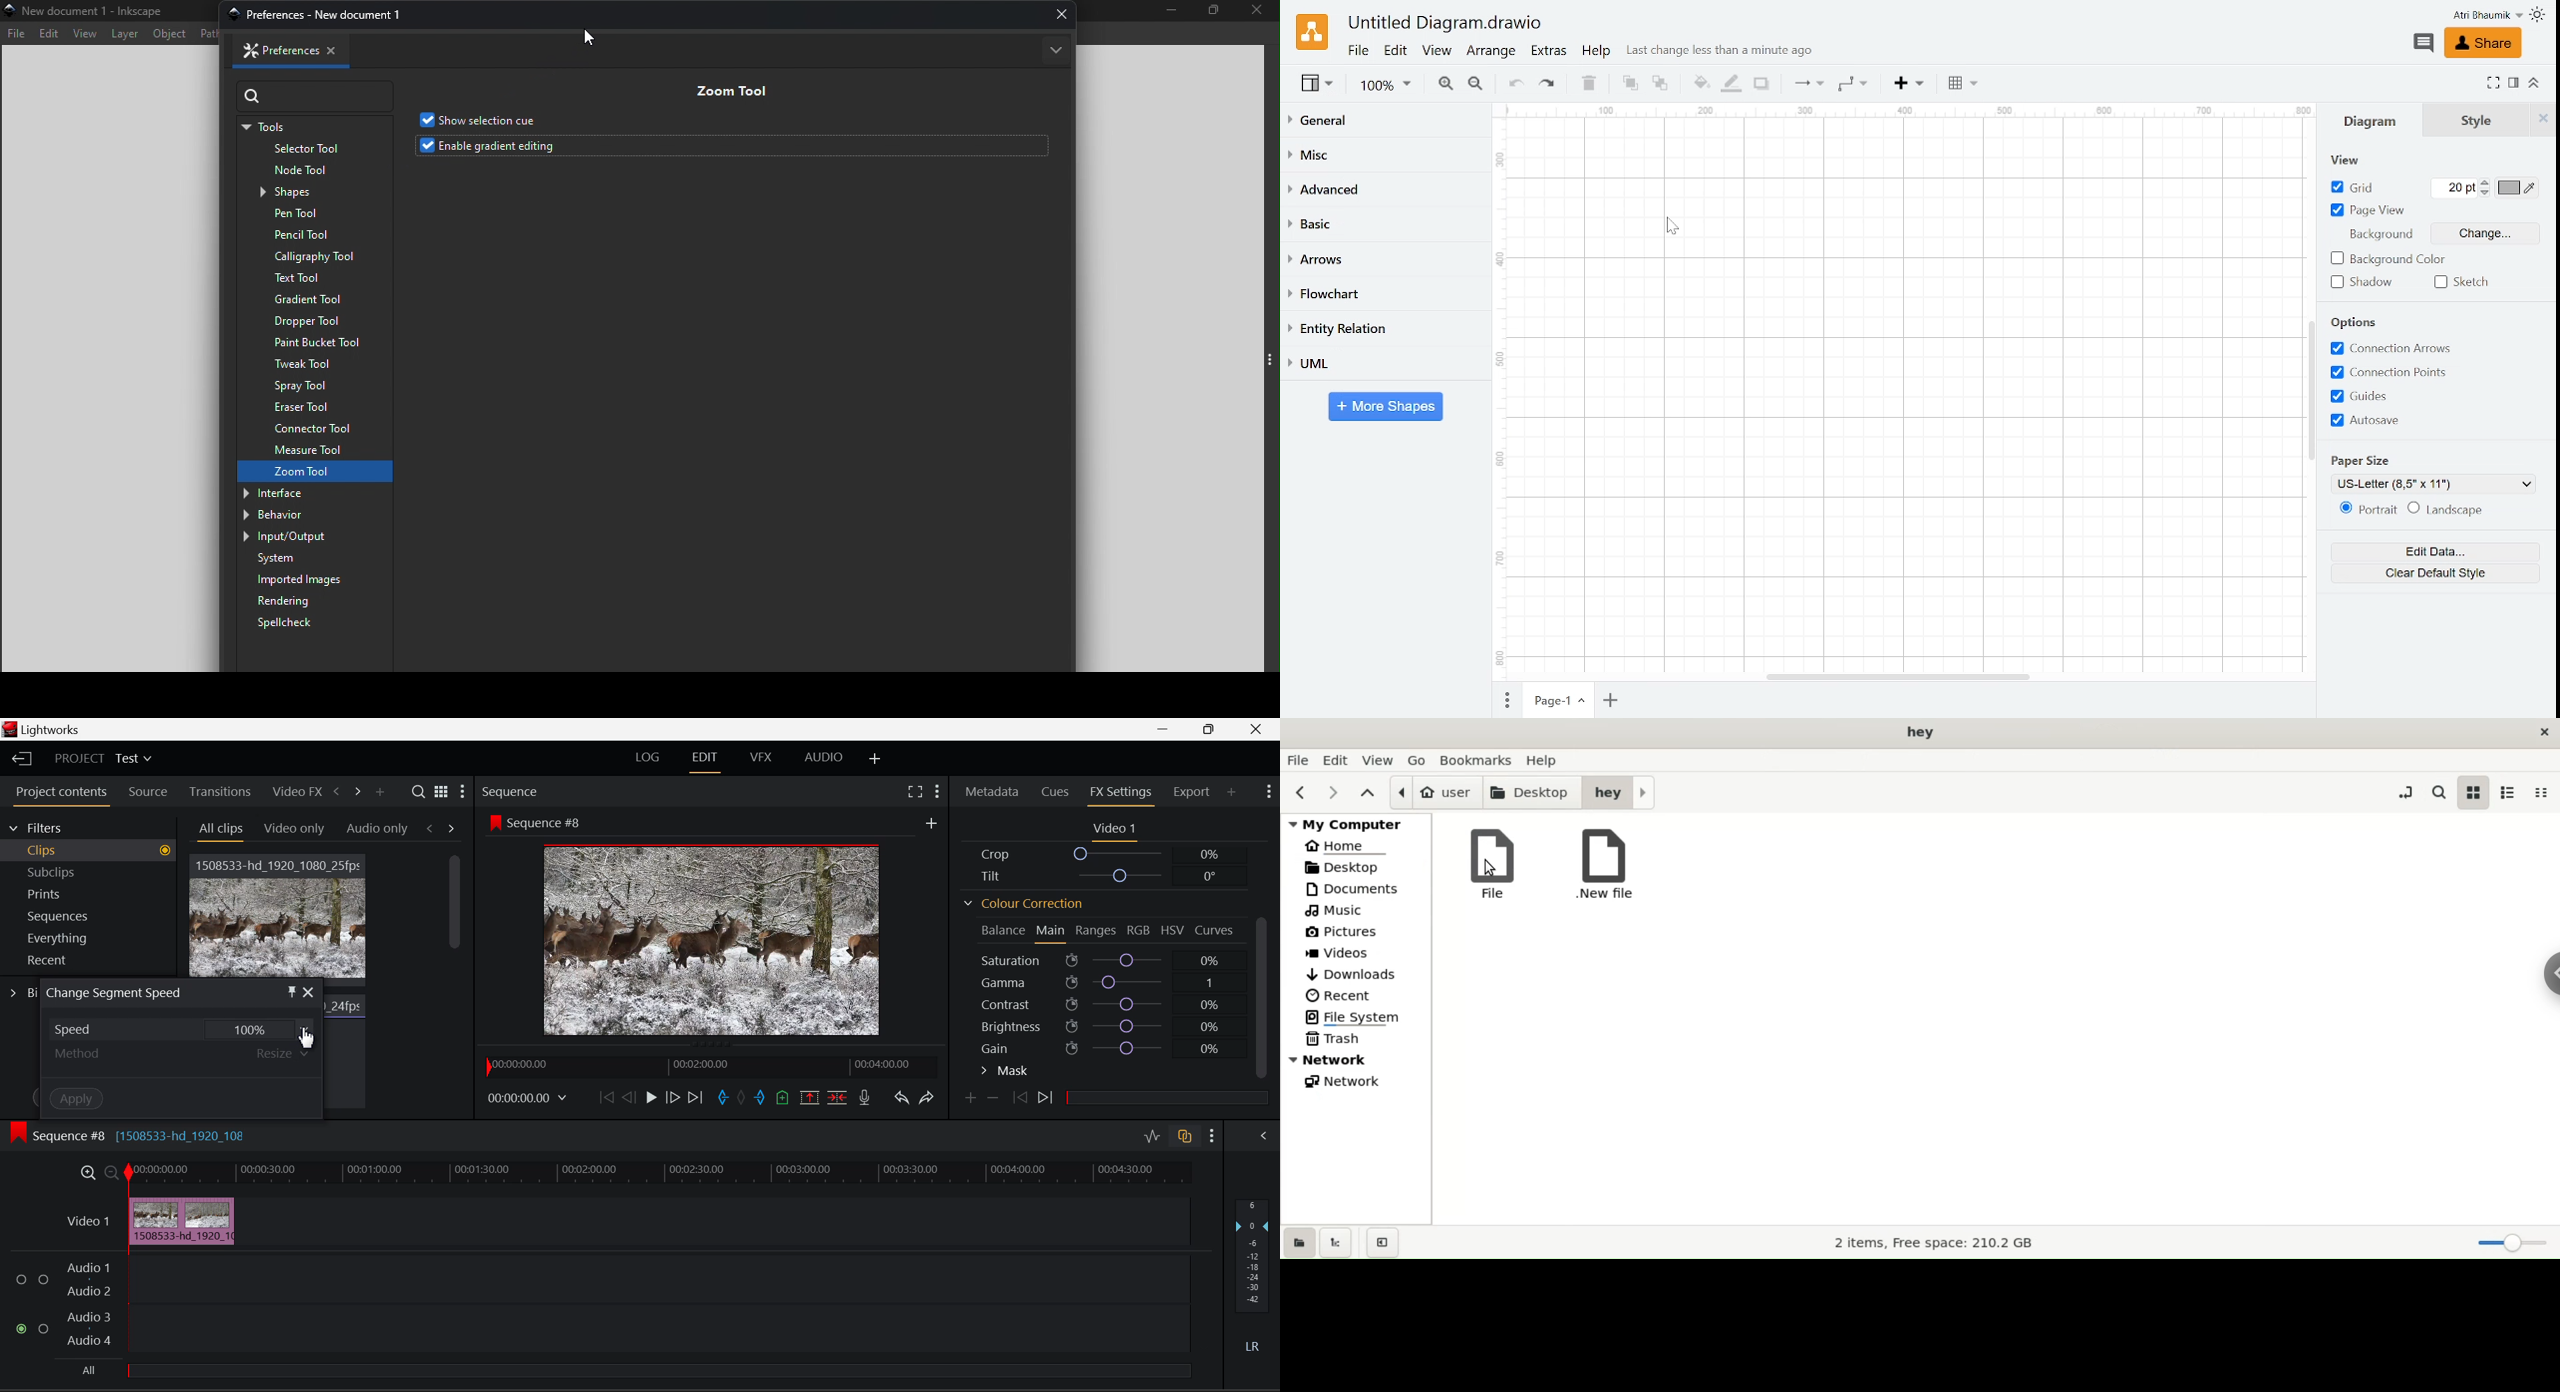  I want to click on View, so click(1315, 82).